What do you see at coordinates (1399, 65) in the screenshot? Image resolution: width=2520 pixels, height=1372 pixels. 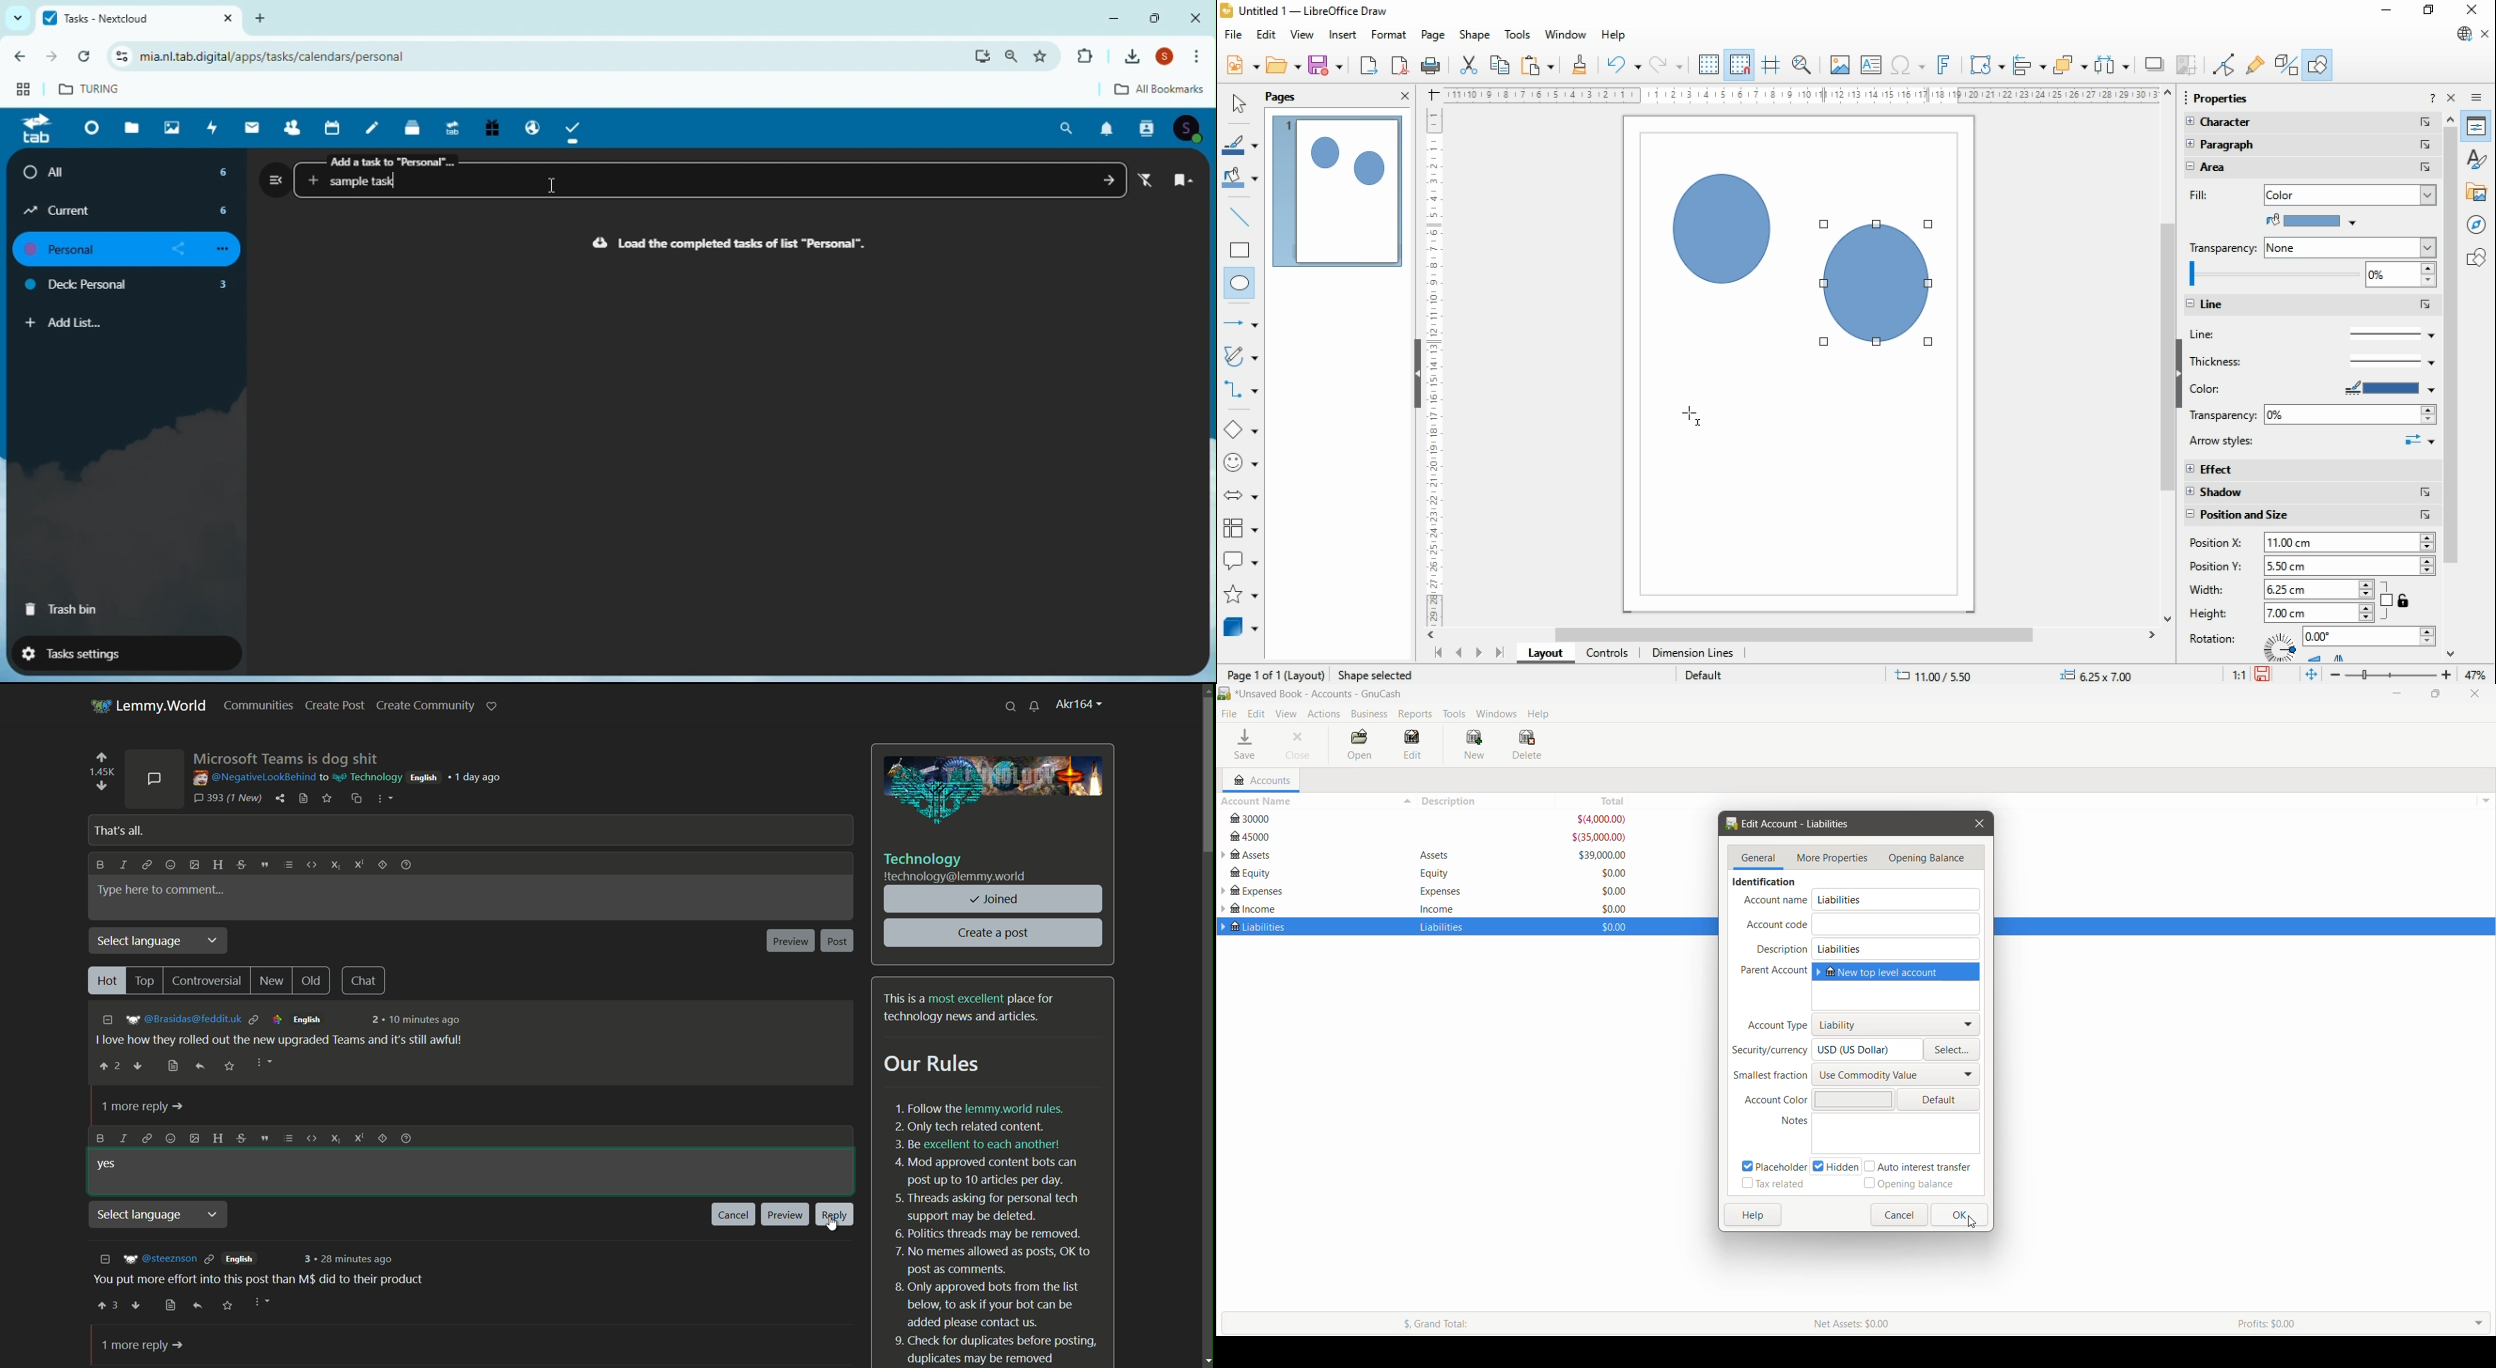 I see `export directly as PDF` at bounding box center [1399, 65].